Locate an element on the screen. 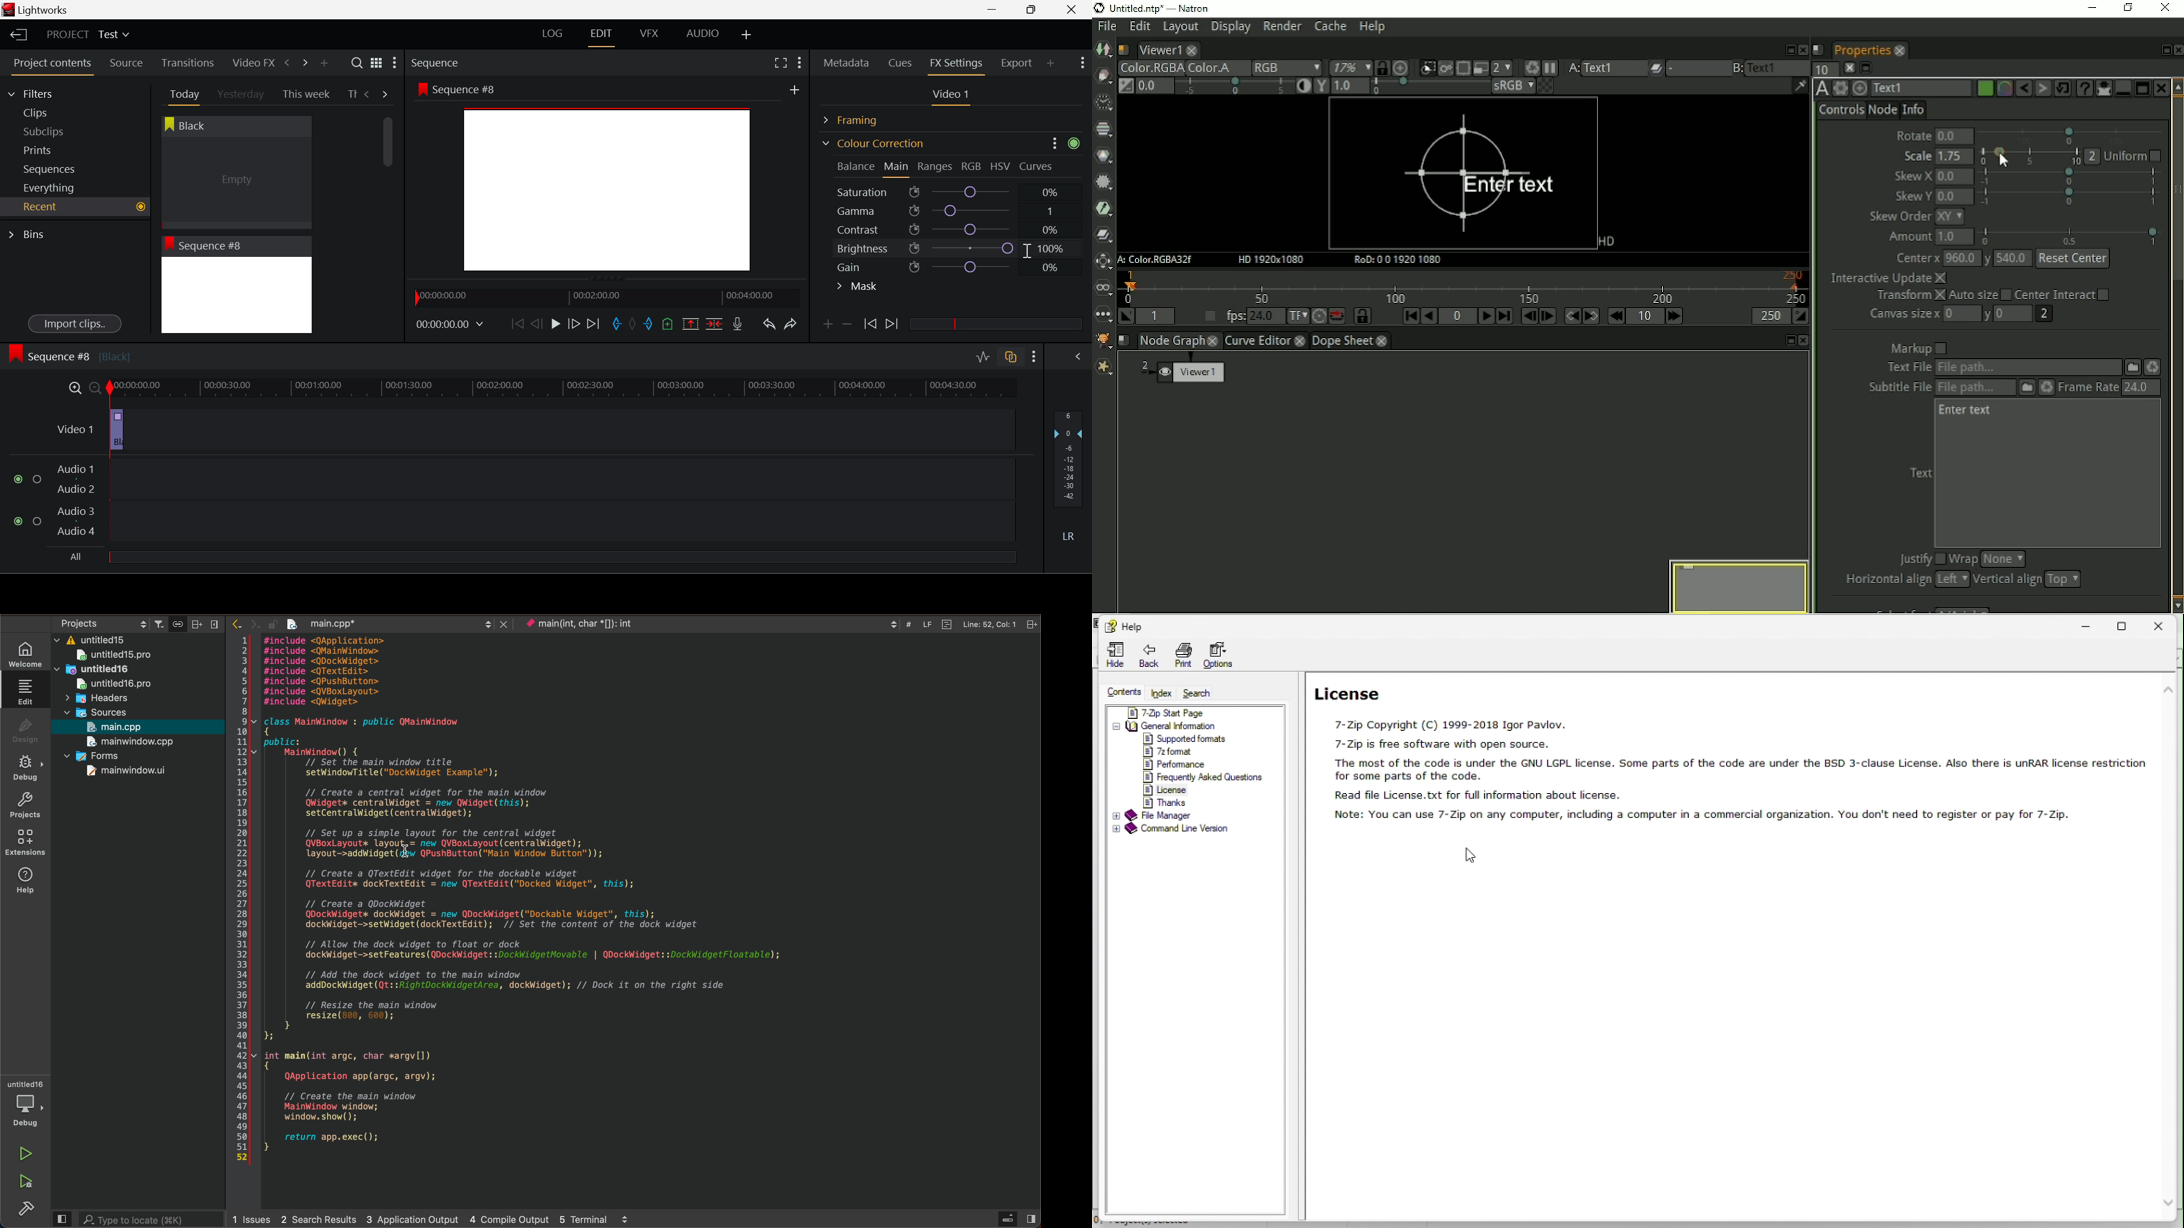  7 zip start page is located at coordinates (1163, 712).